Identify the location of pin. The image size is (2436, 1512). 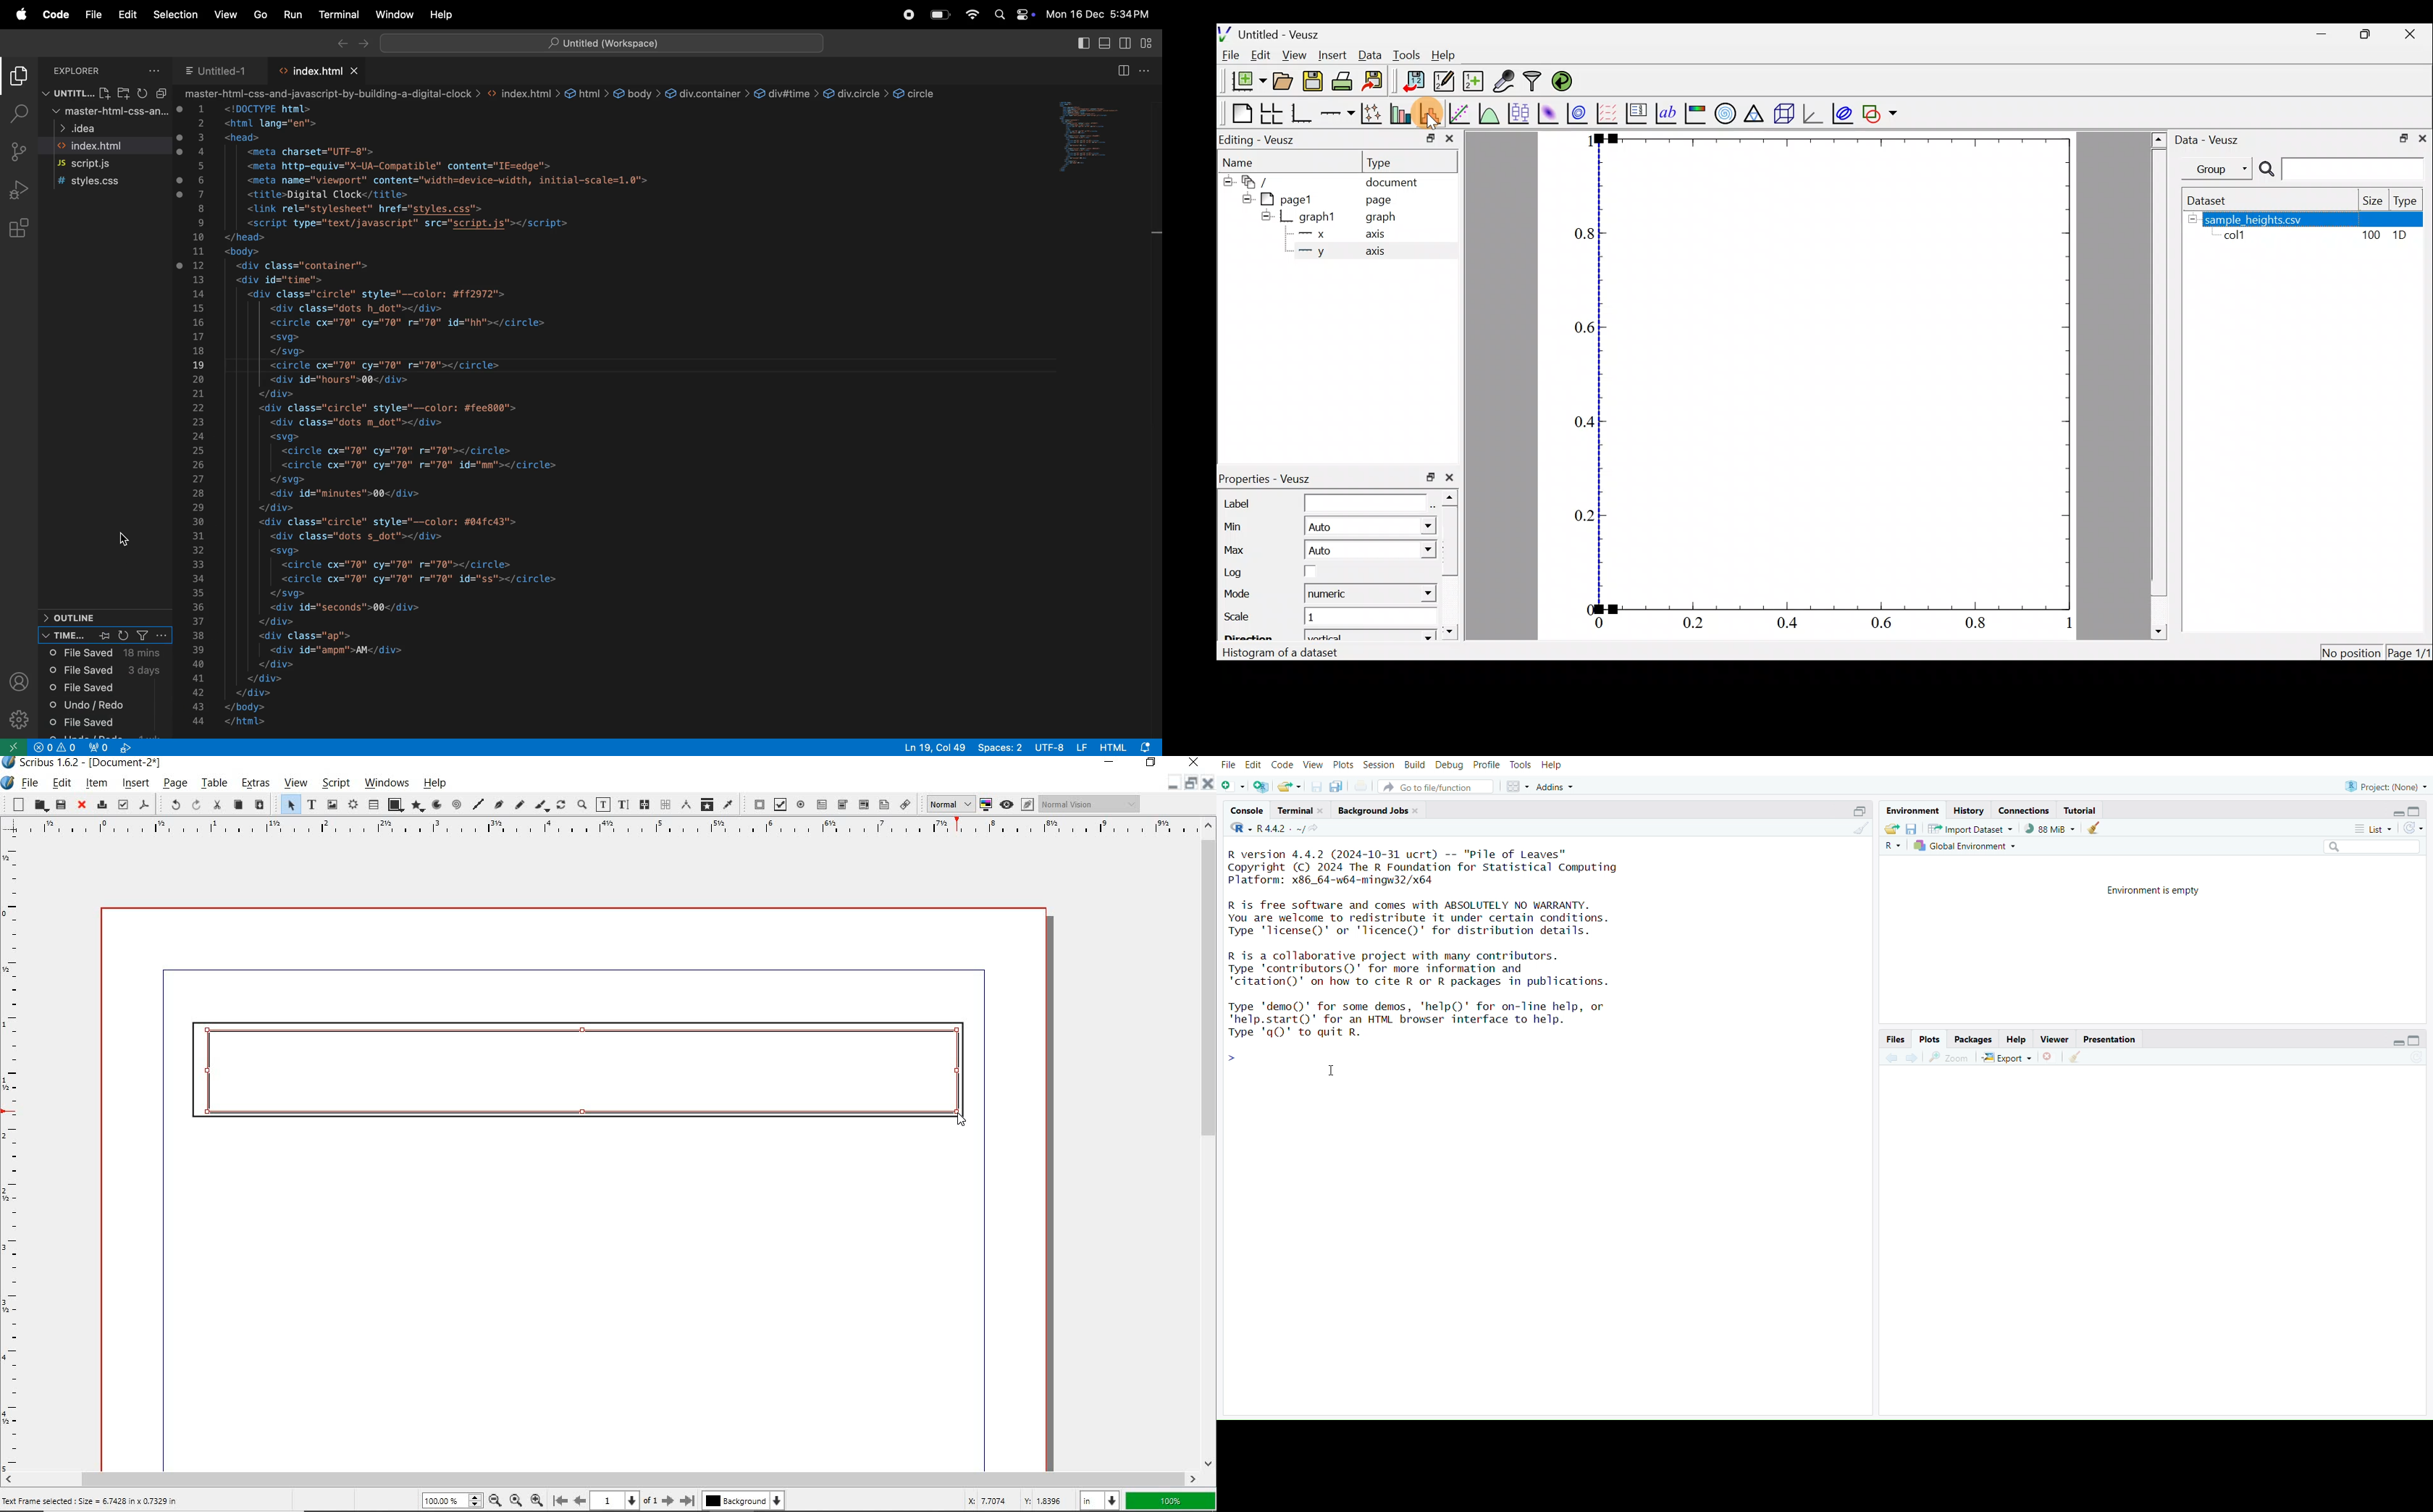
(102, 637).